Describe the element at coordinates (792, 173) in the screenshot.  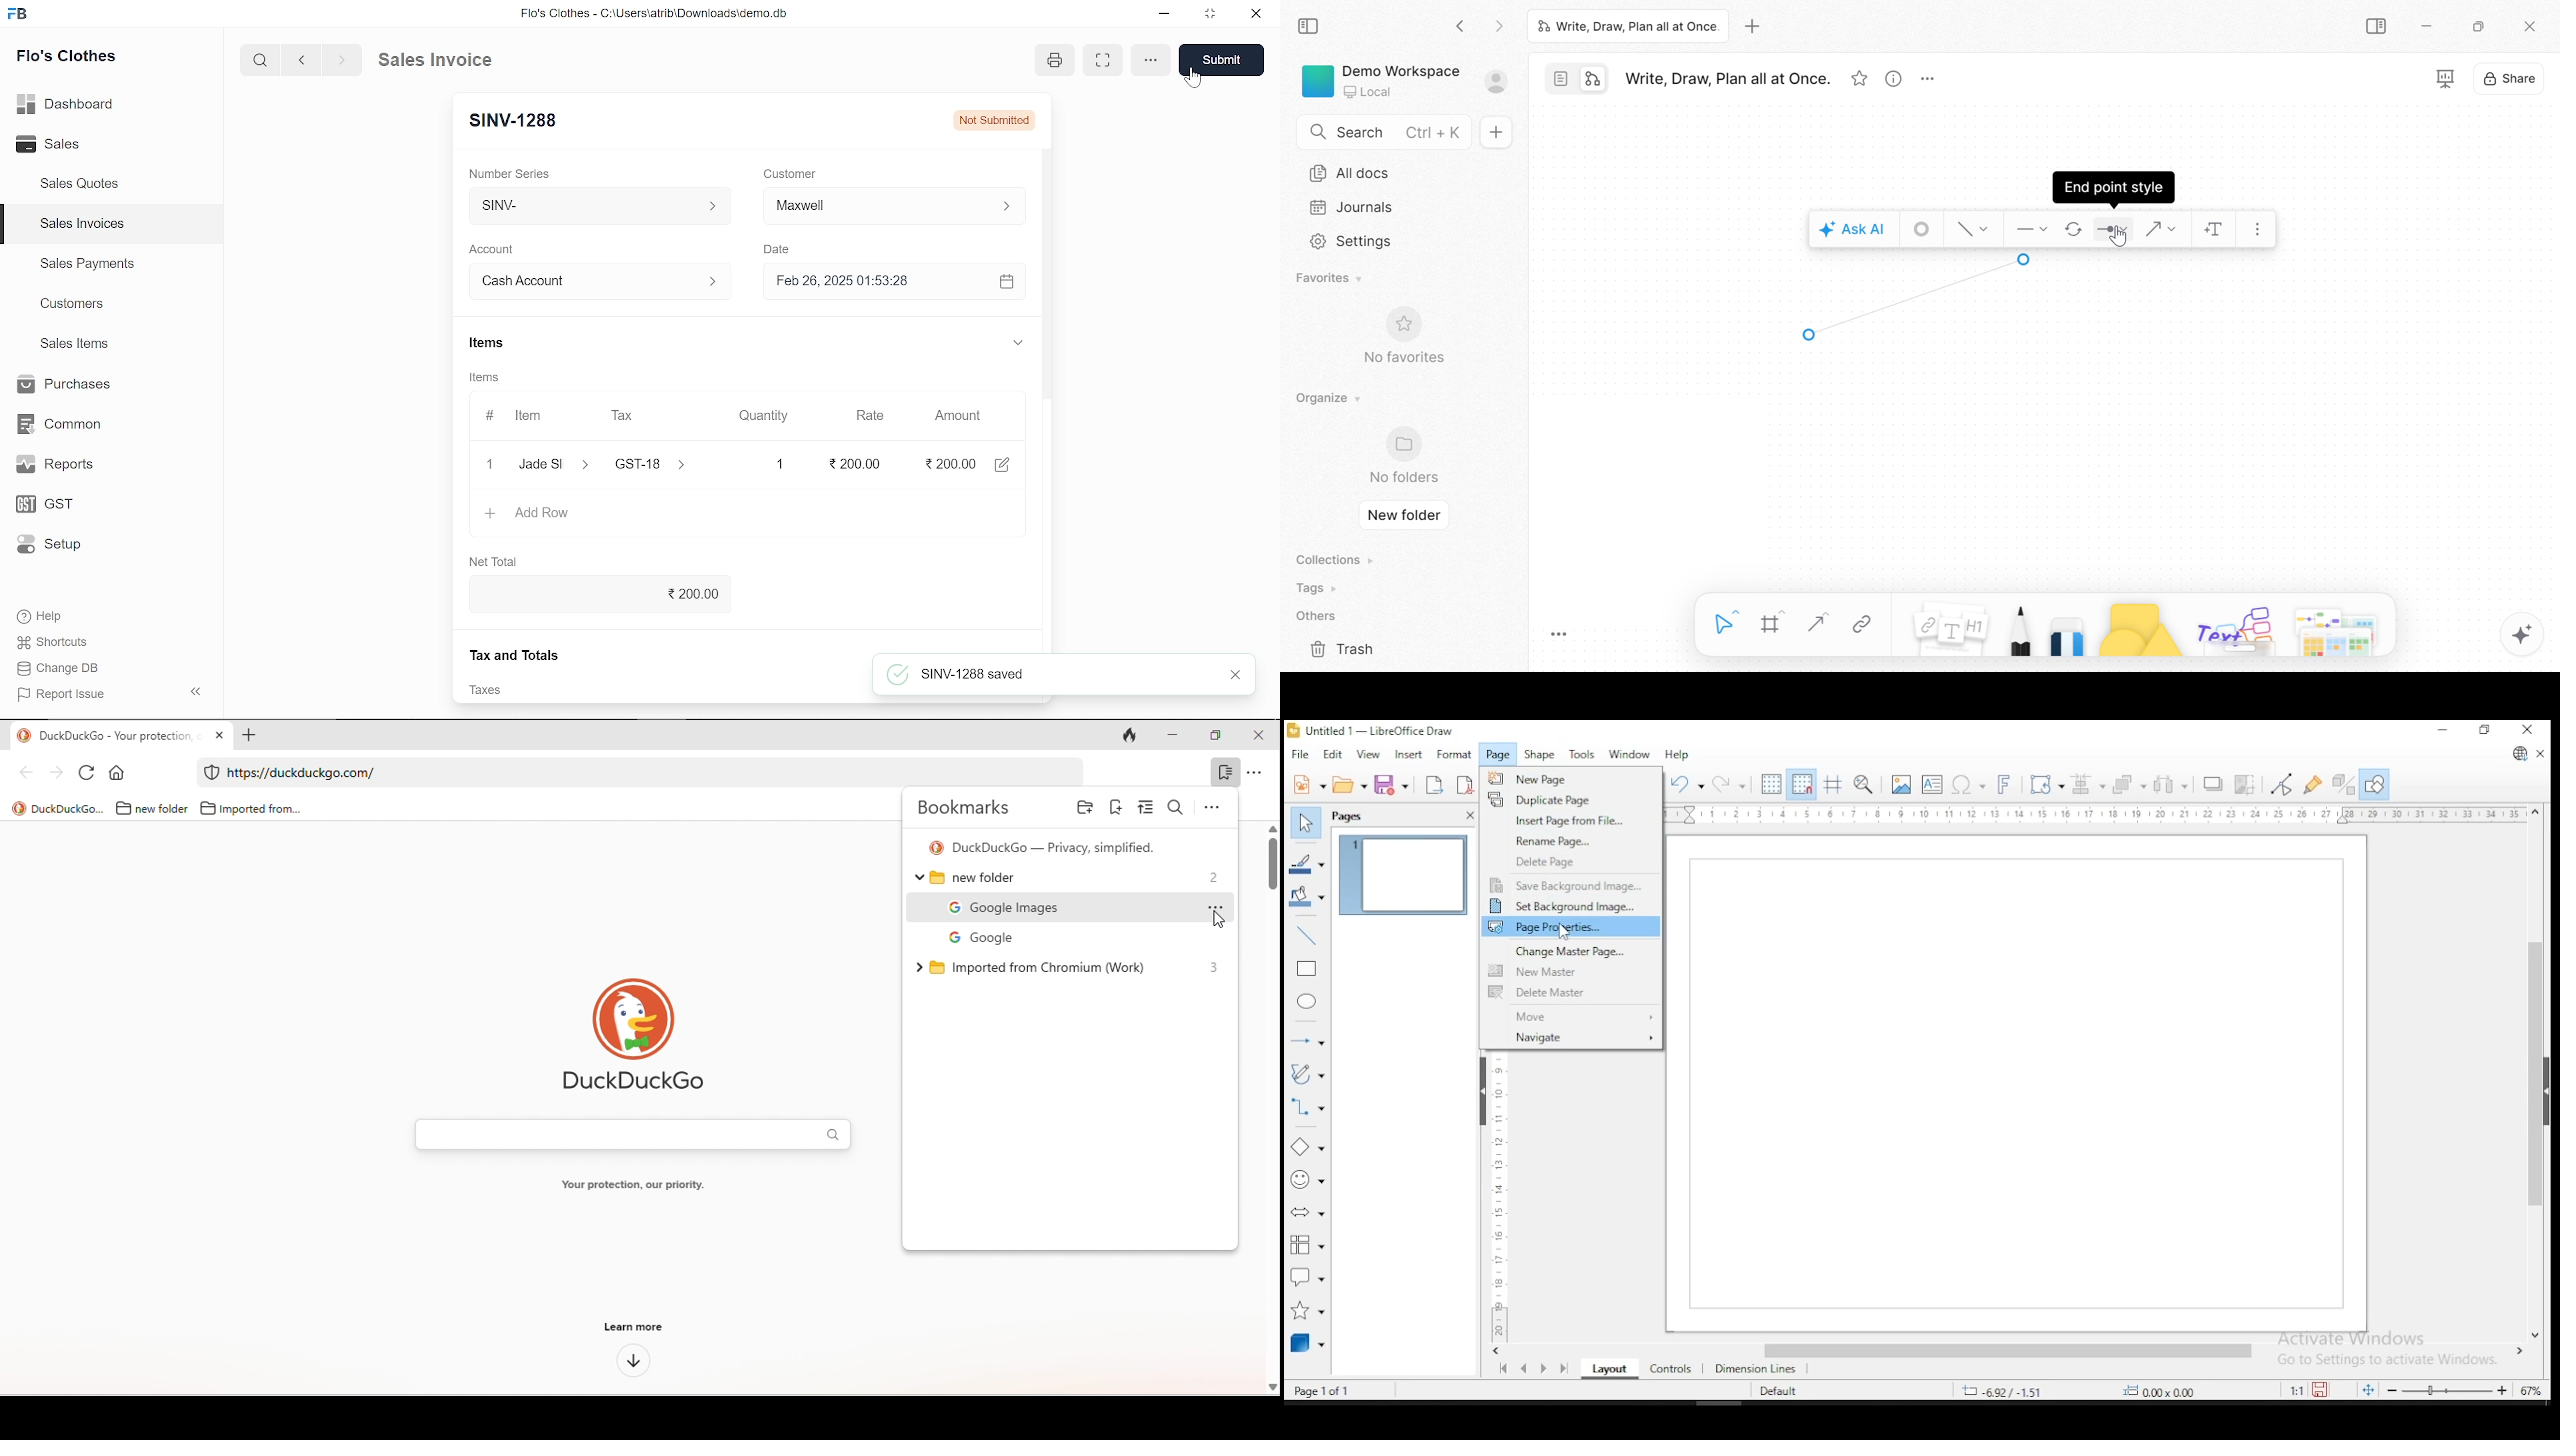
I see `Customer` at that location.